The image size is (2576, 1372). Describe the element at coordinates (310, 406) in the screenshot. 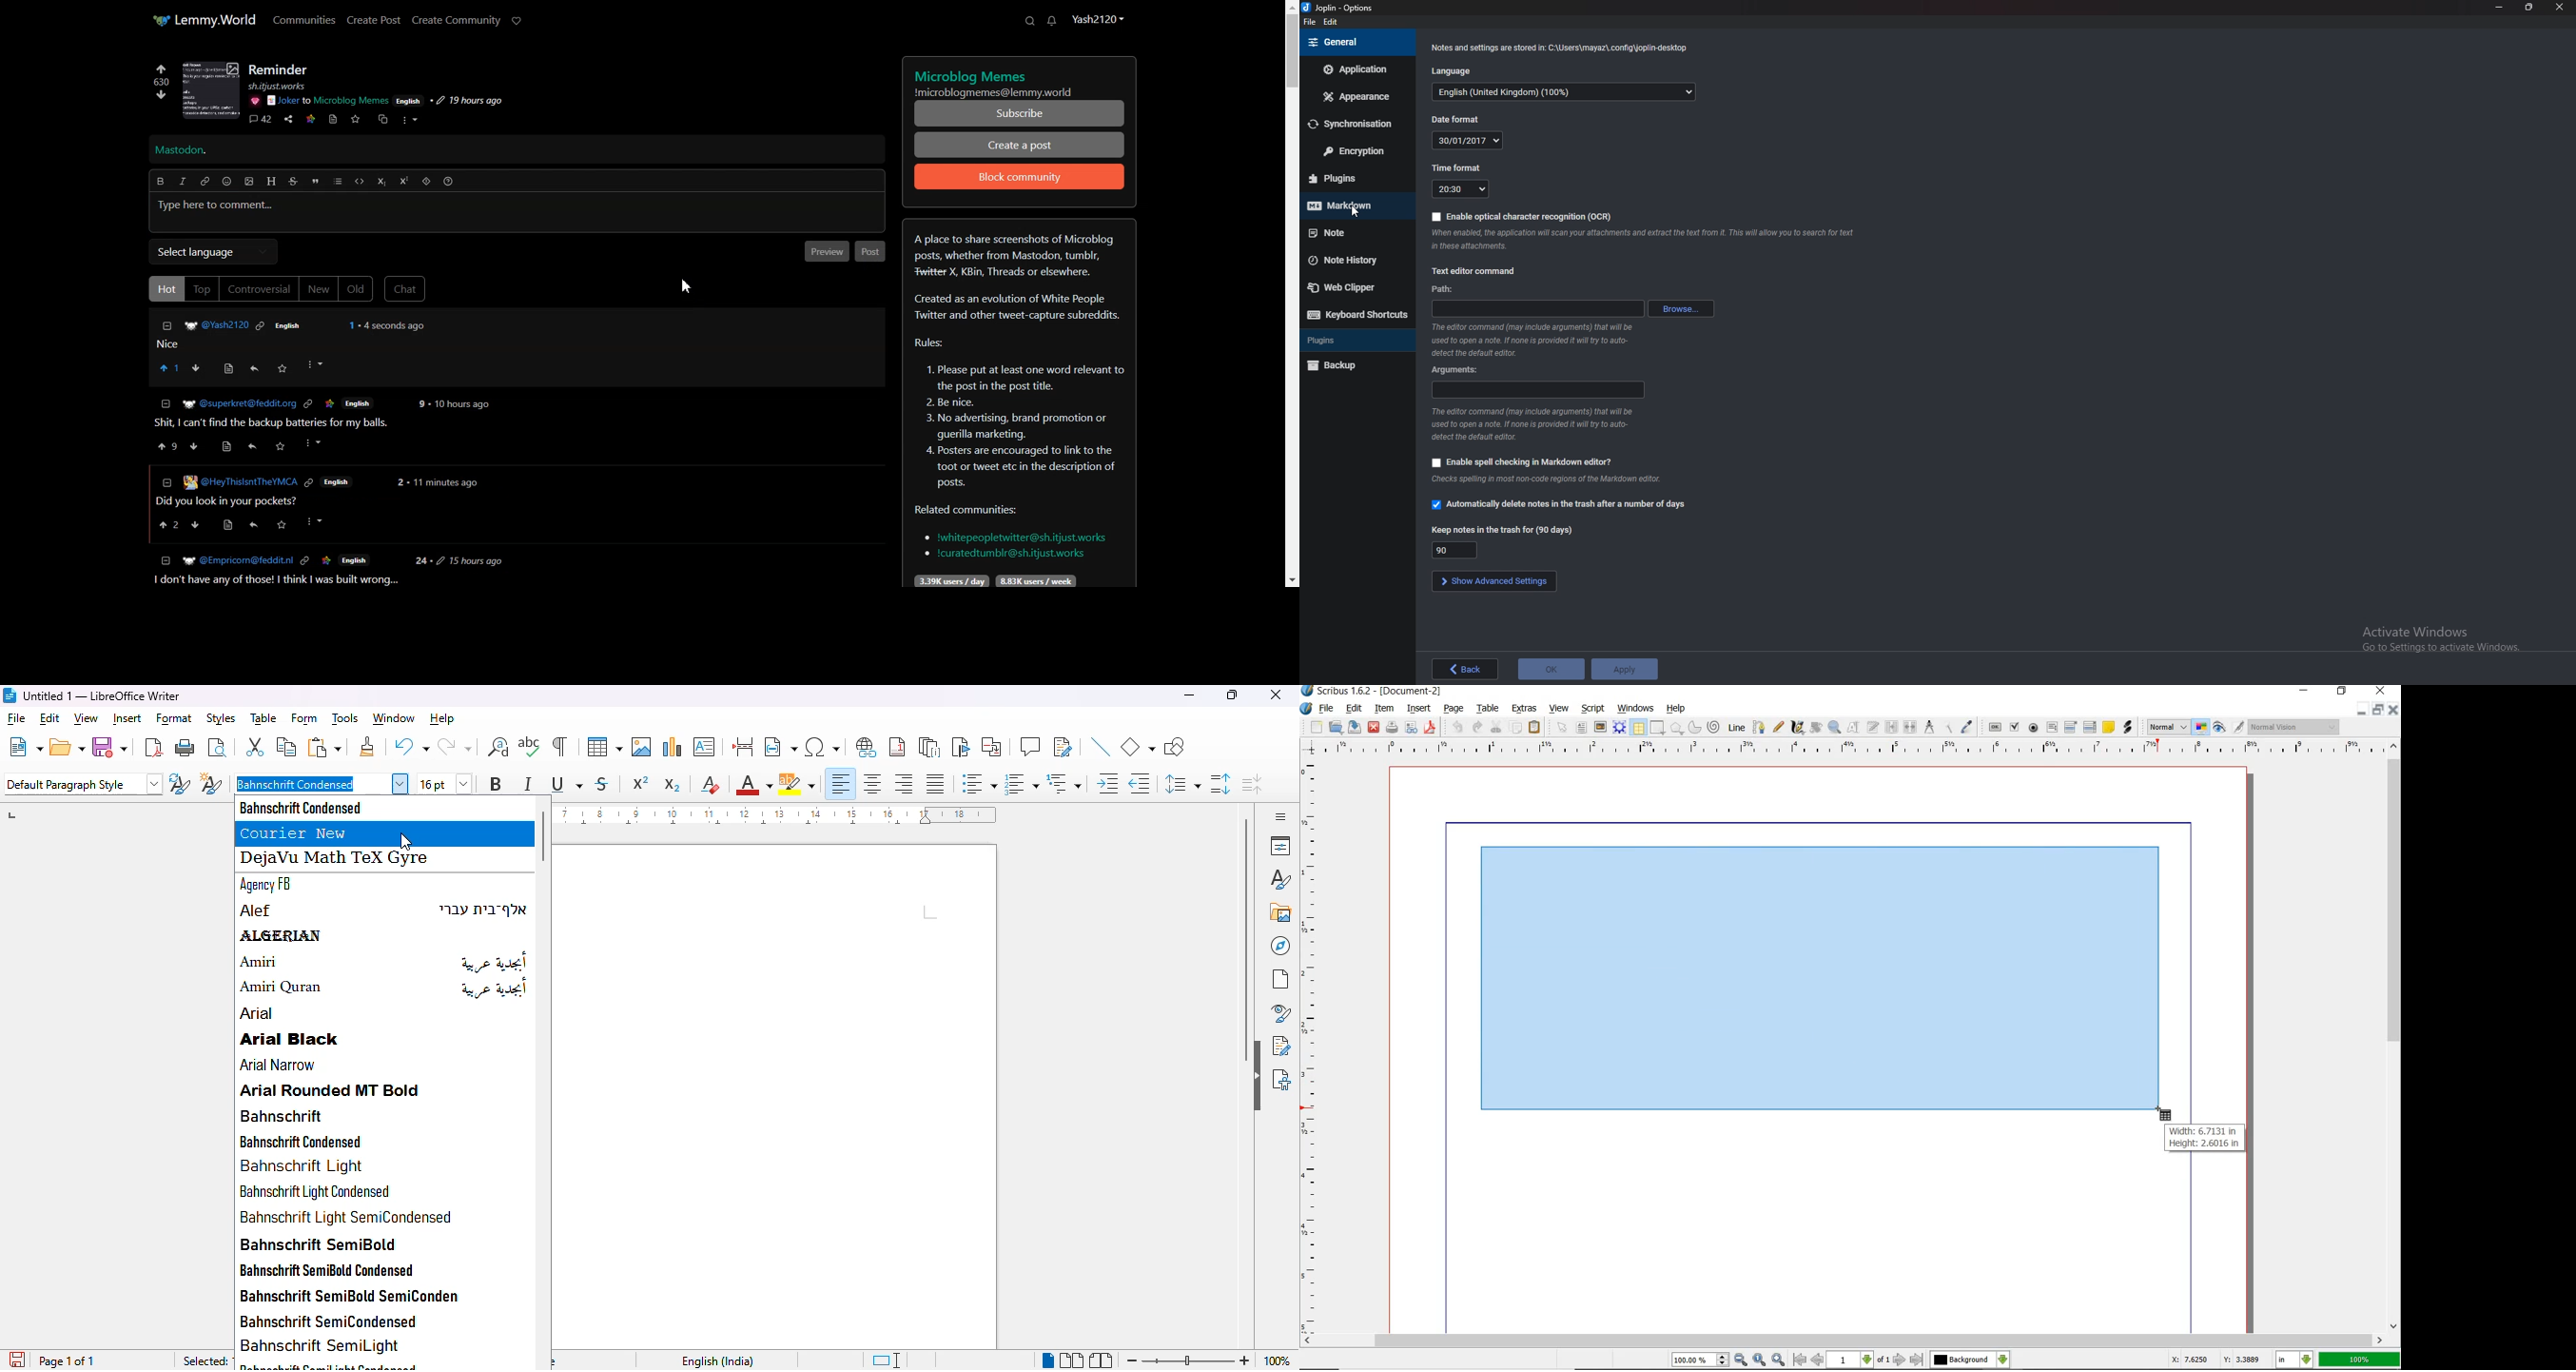

I see `` at that location.